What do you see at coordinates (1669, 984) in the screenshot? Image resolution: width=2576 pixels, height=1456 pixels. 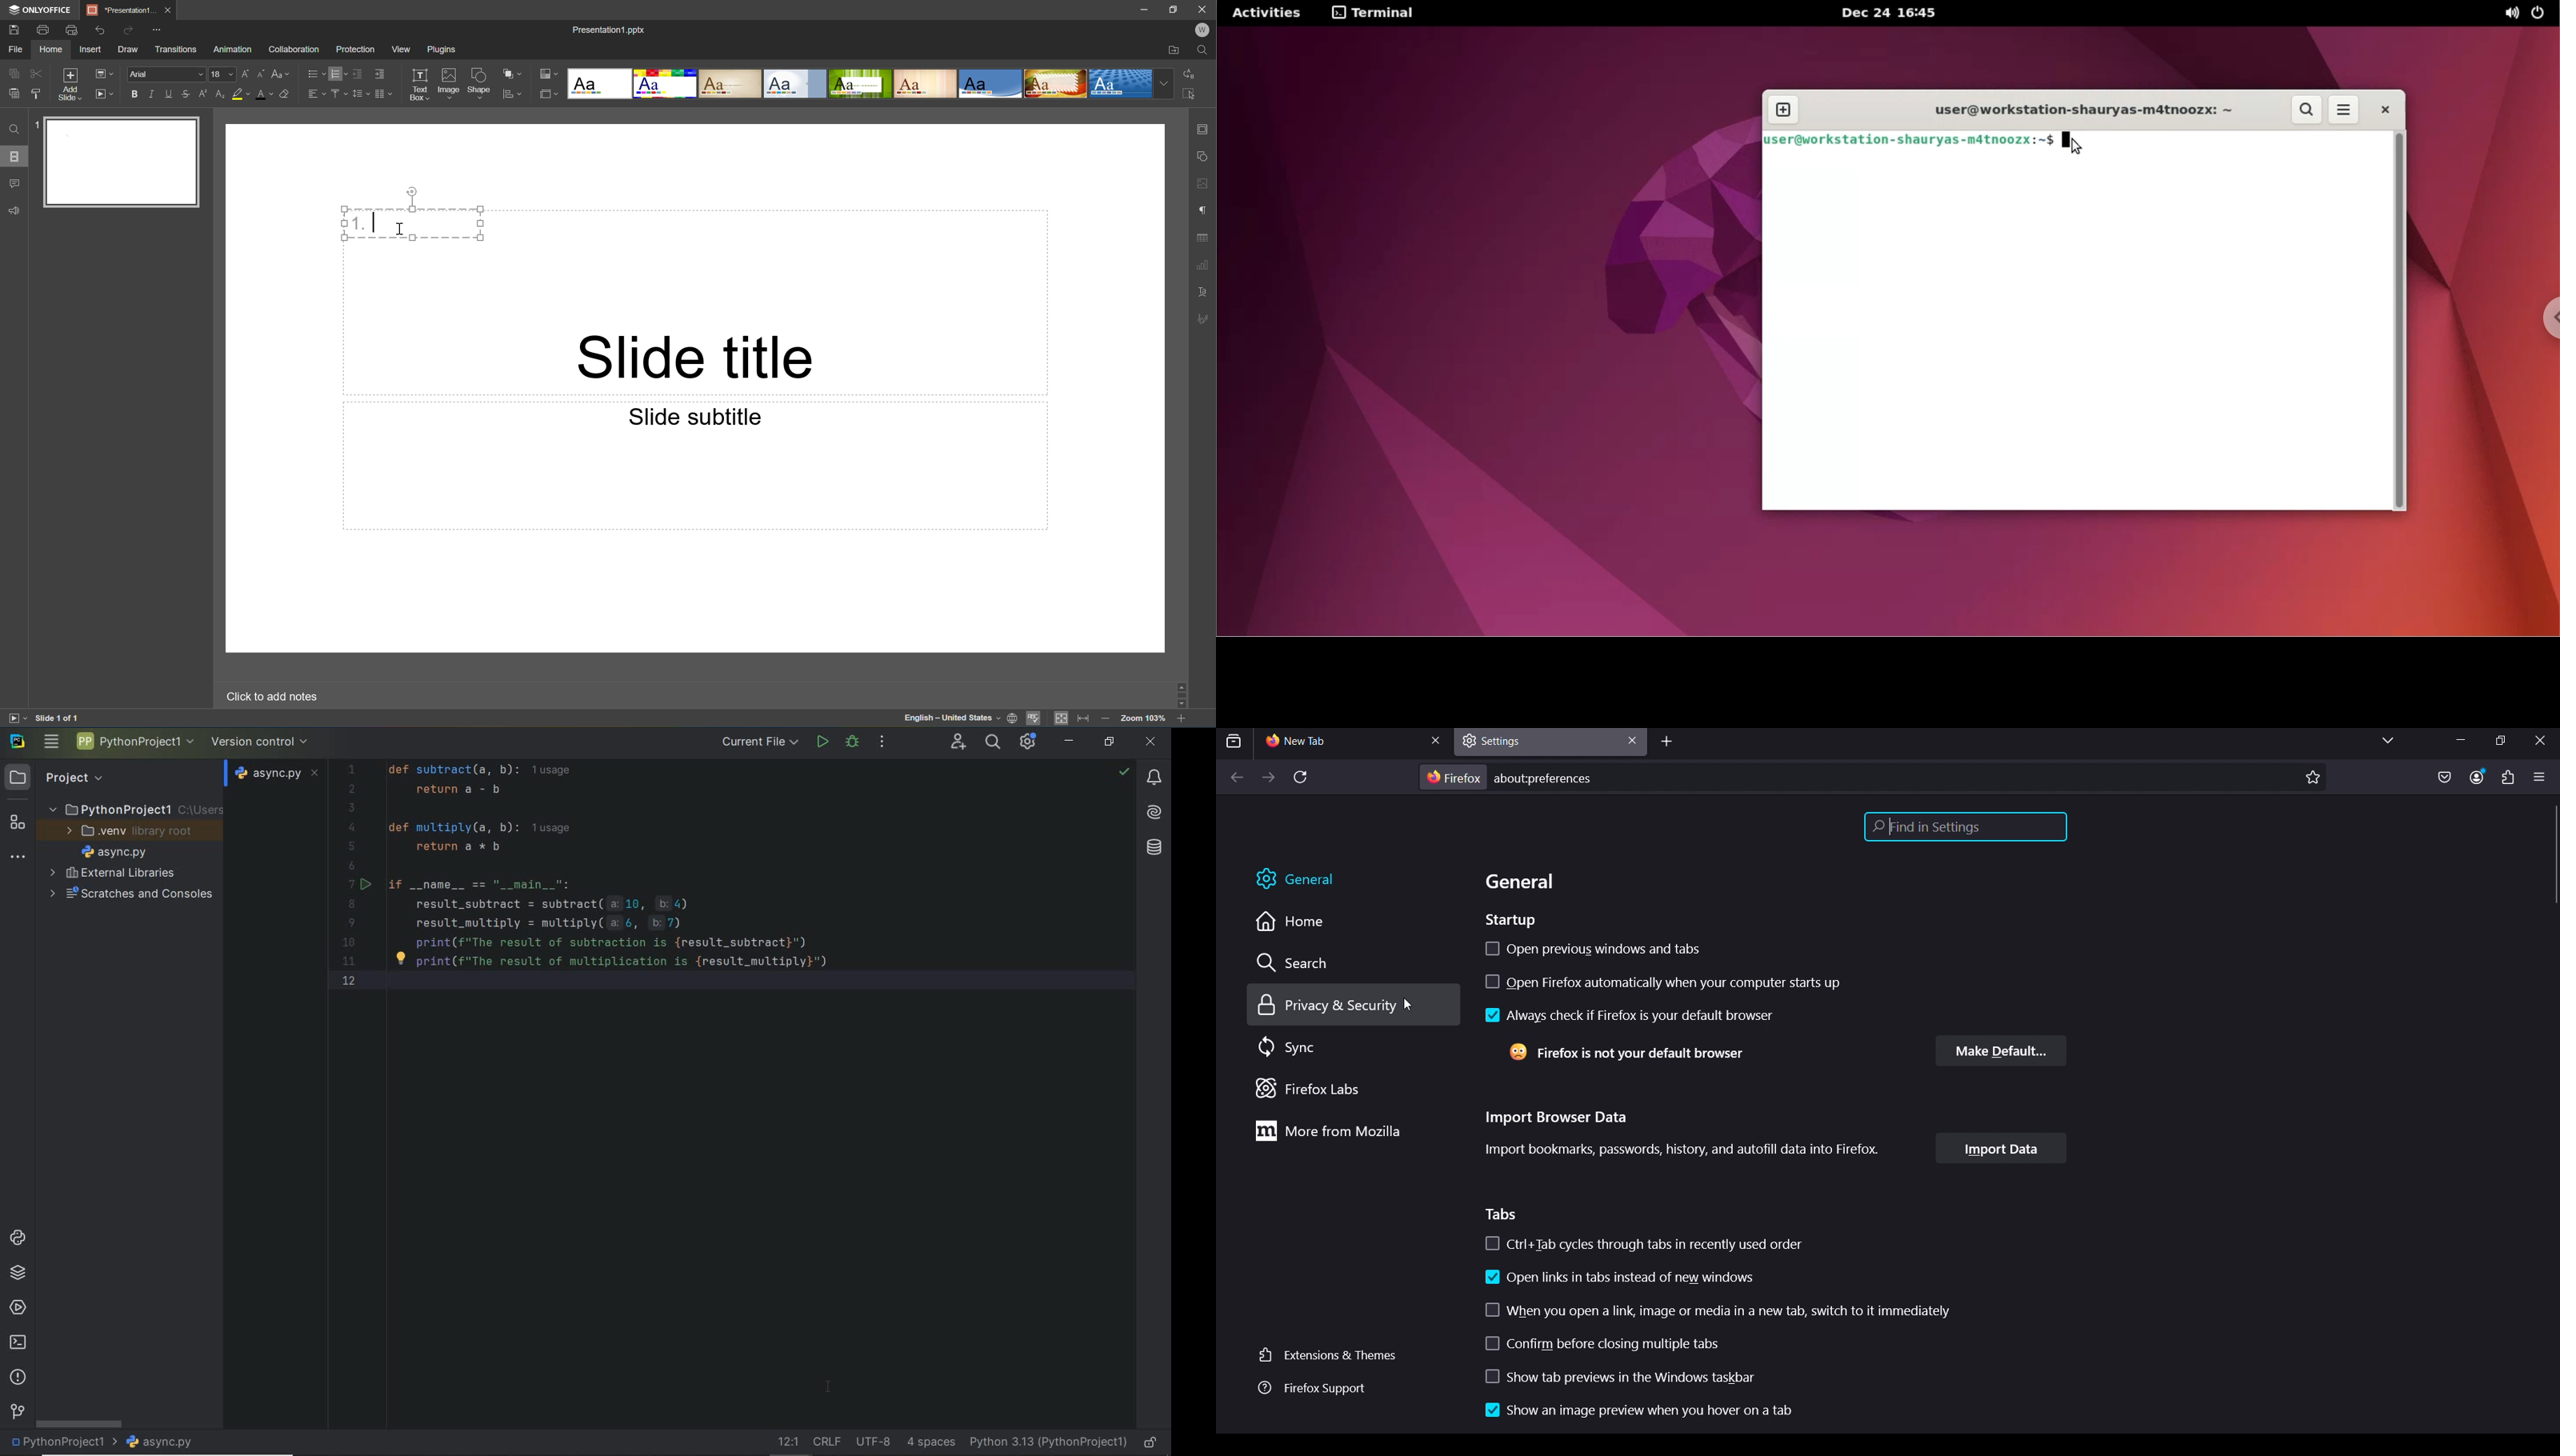 I see `open automatically when computer startups` at bounding box center [1669, 984].